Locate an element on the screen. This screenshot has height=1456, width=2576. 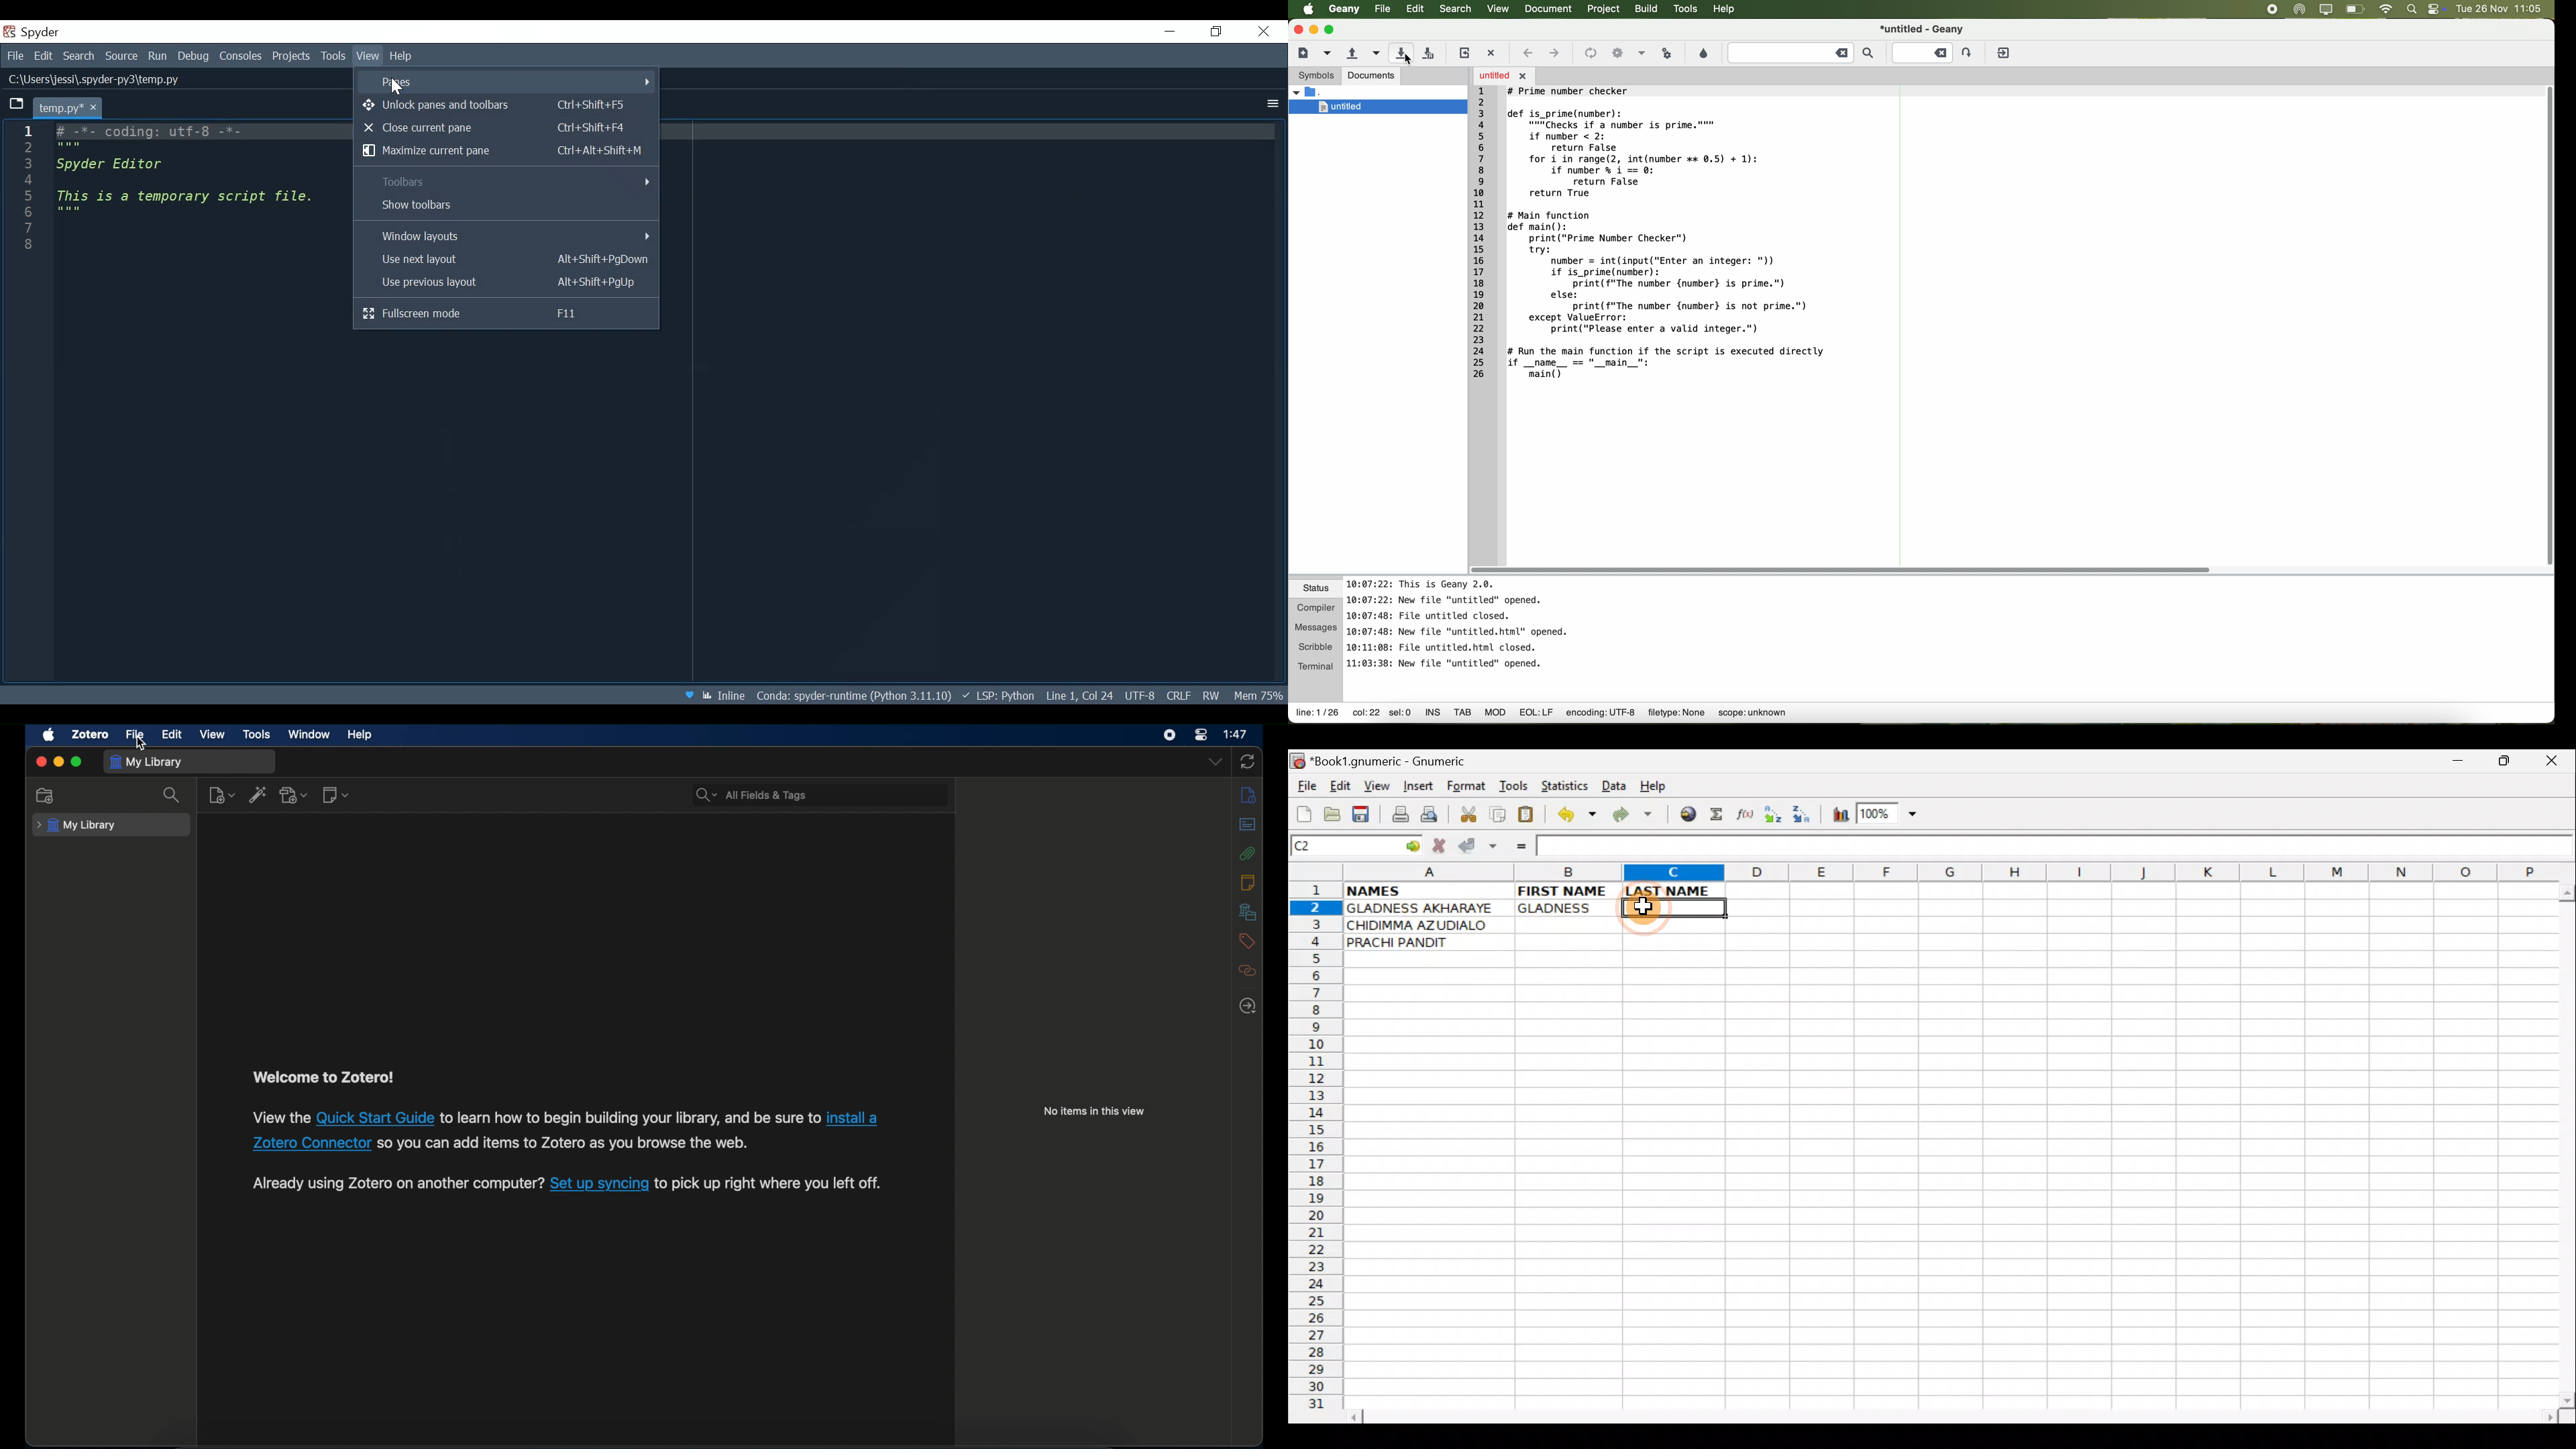
Fullscreen mode is located at coordinates (508, 312).